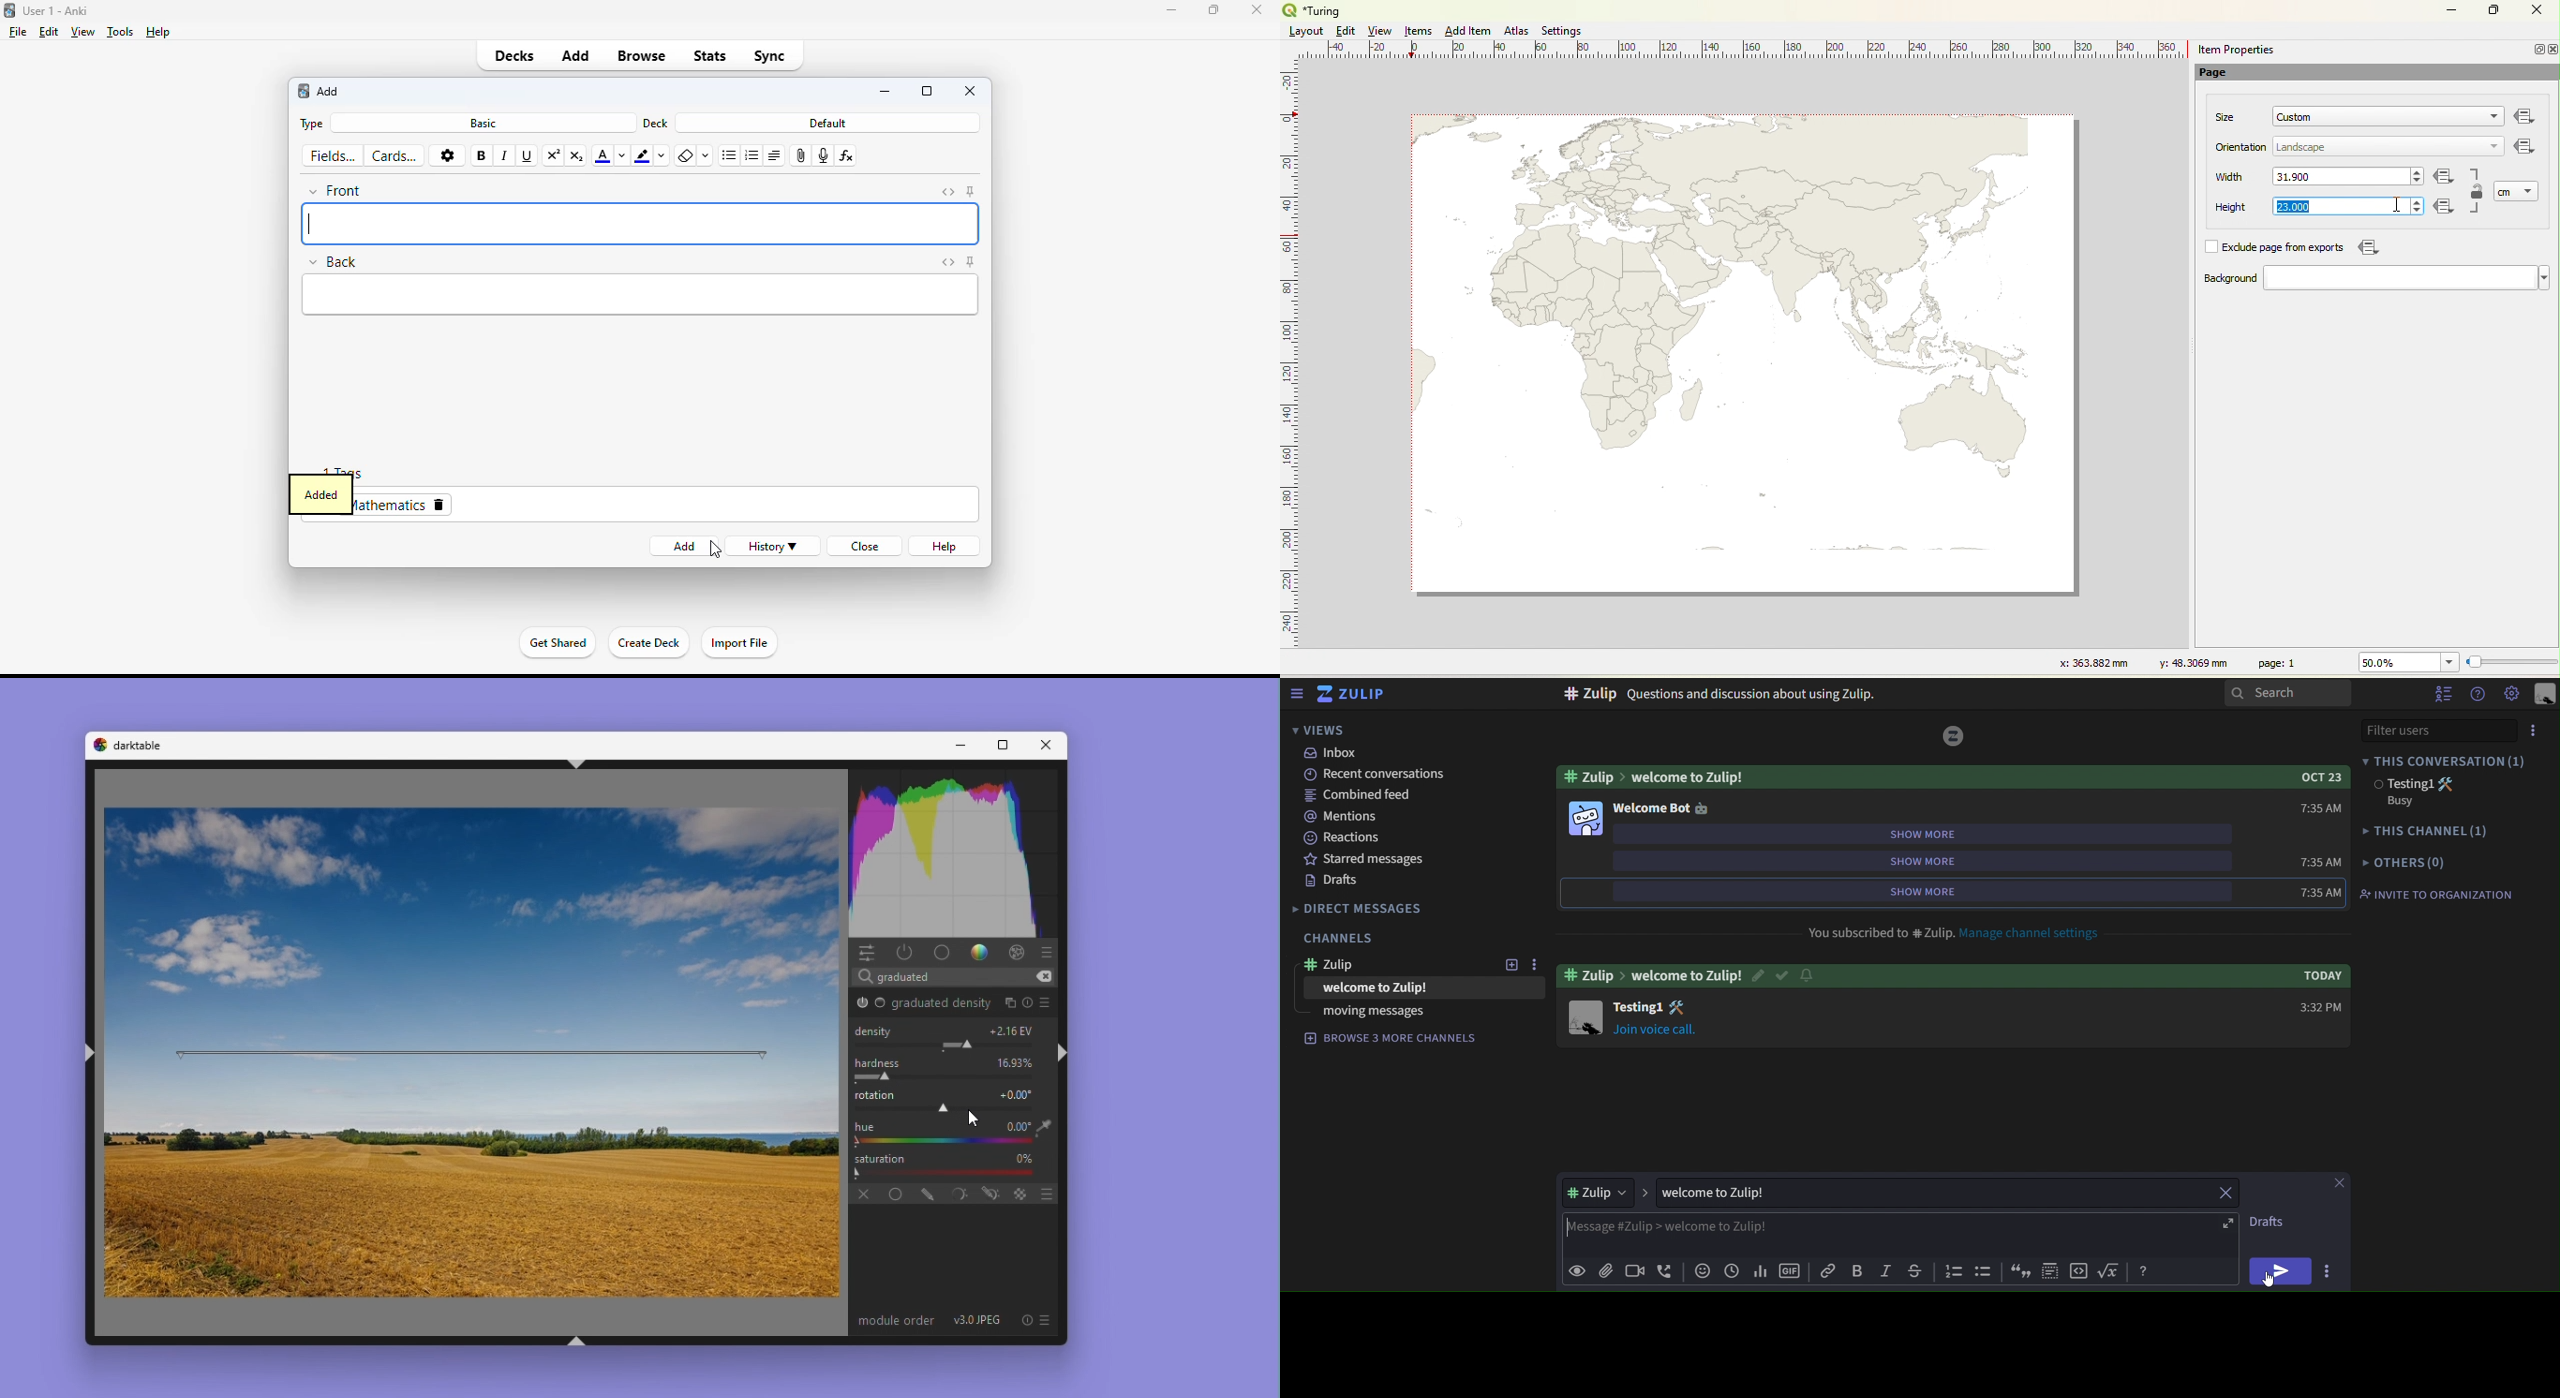 The image size is (2576, 1400). Describe the element at coordinates (56, 10) in the screenshot. I see `title` at that location.